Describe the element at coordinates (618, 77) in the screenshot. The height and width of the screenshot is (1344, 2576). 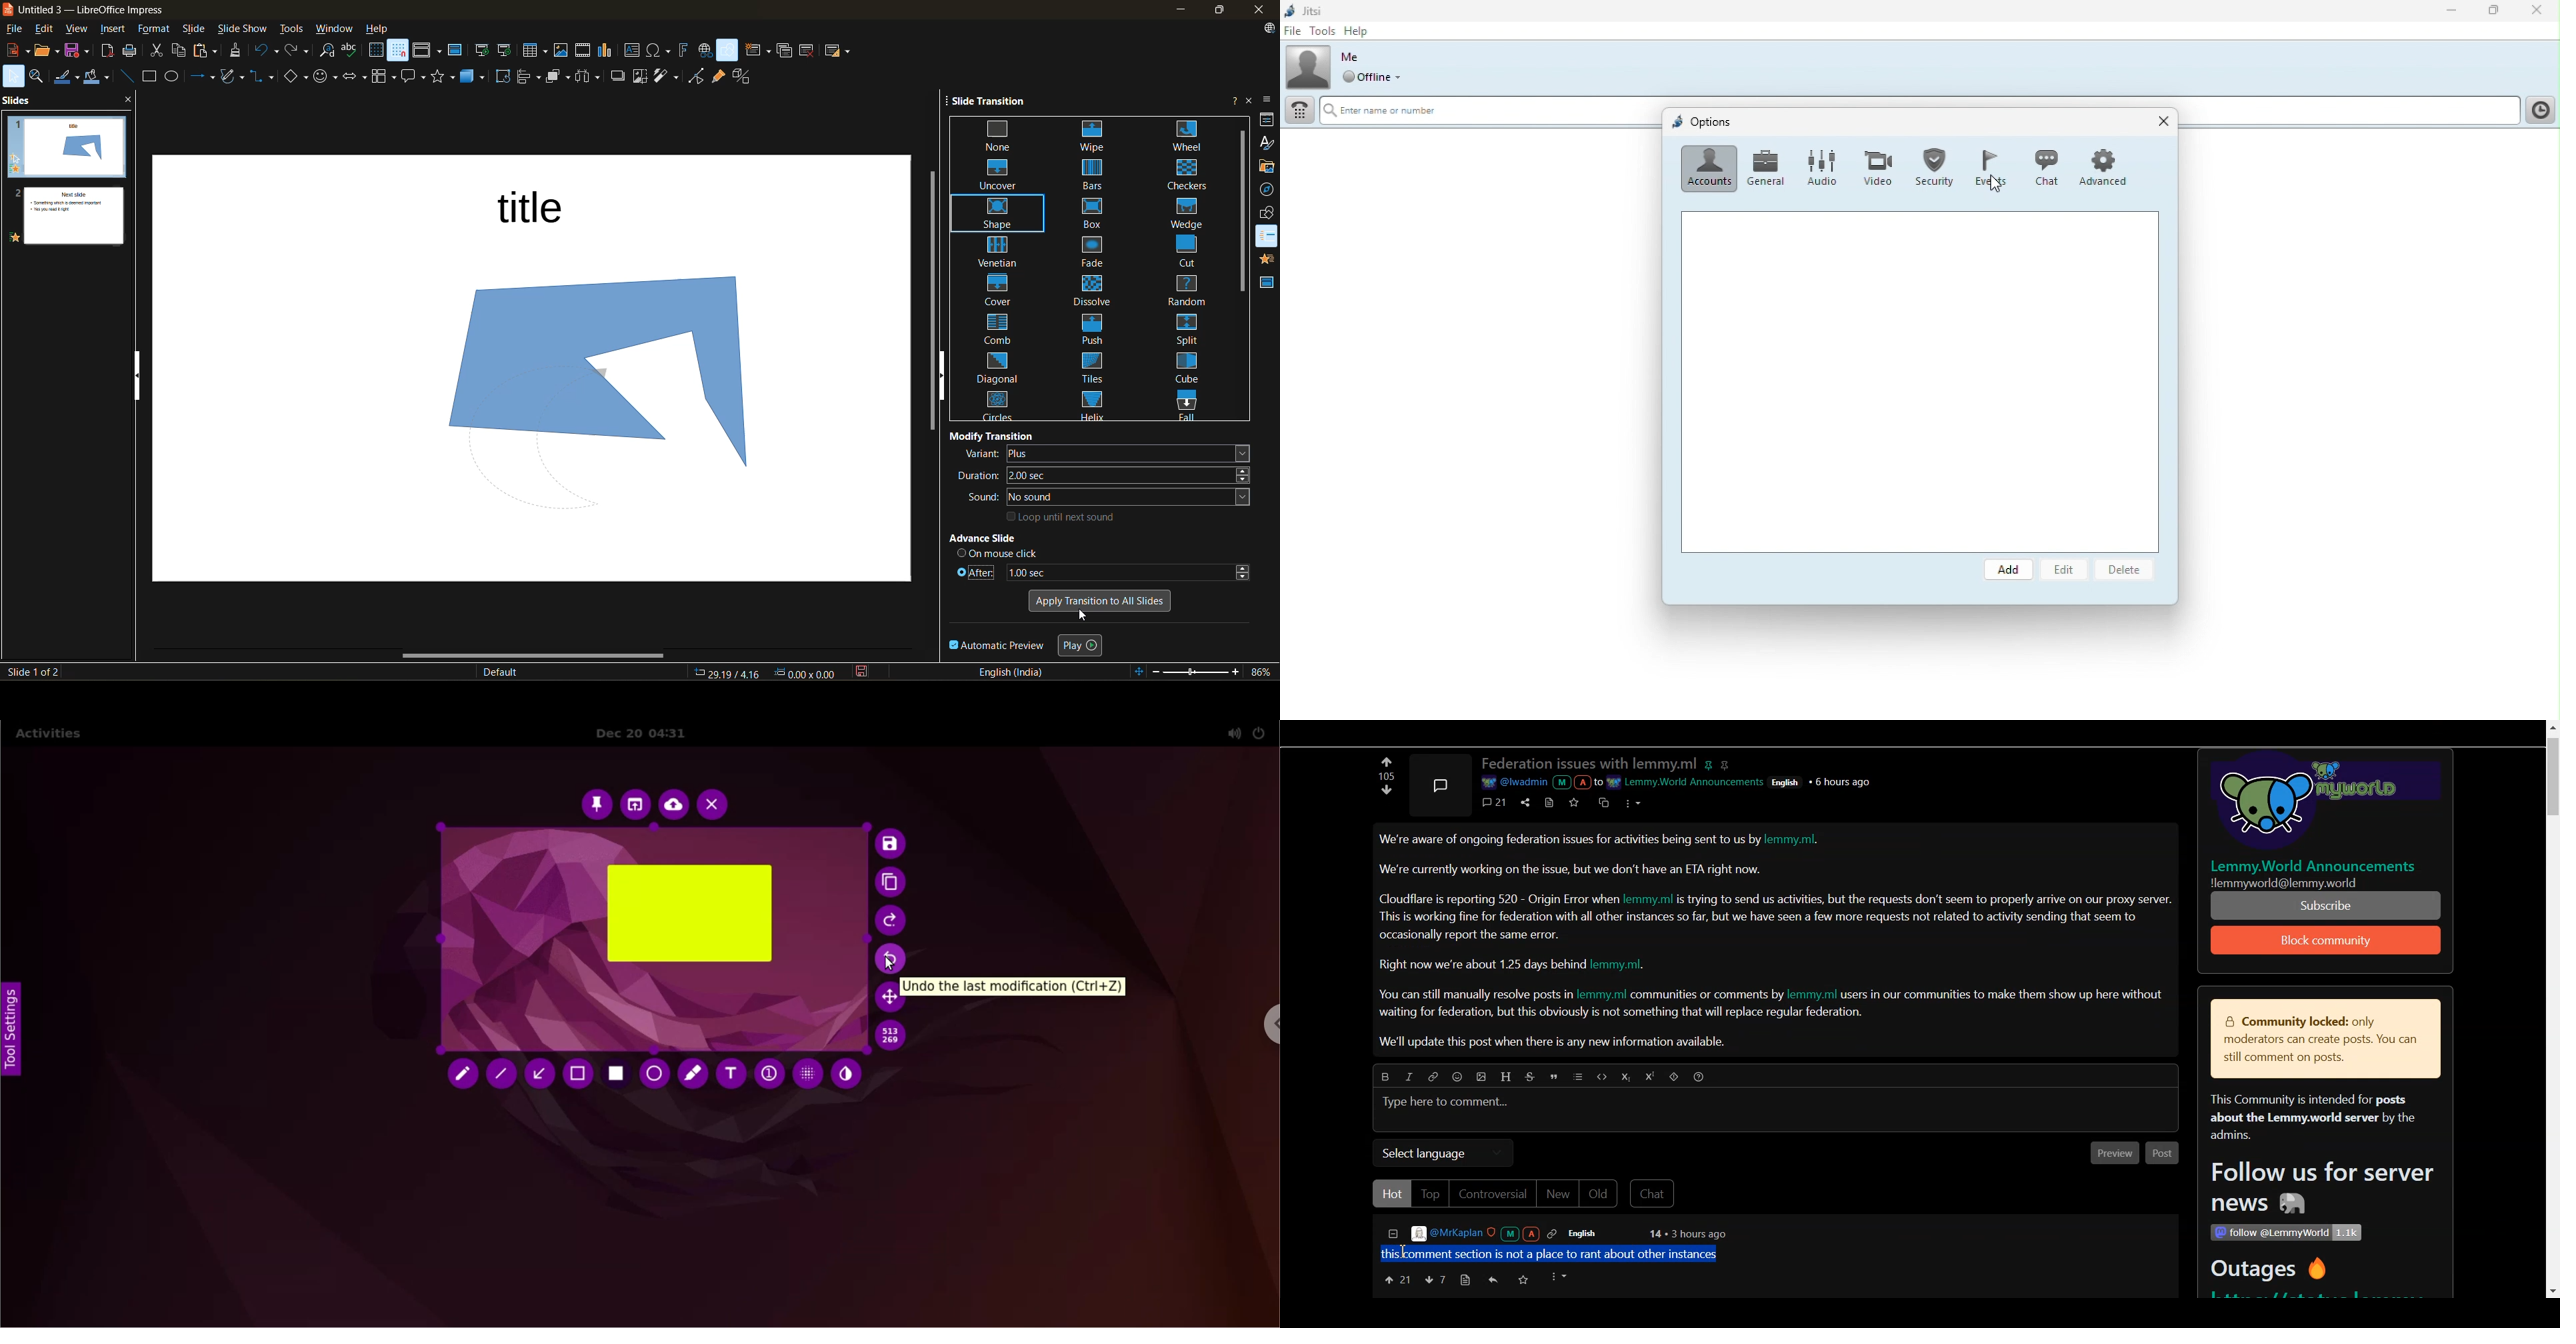
I see `shadow` at that location.